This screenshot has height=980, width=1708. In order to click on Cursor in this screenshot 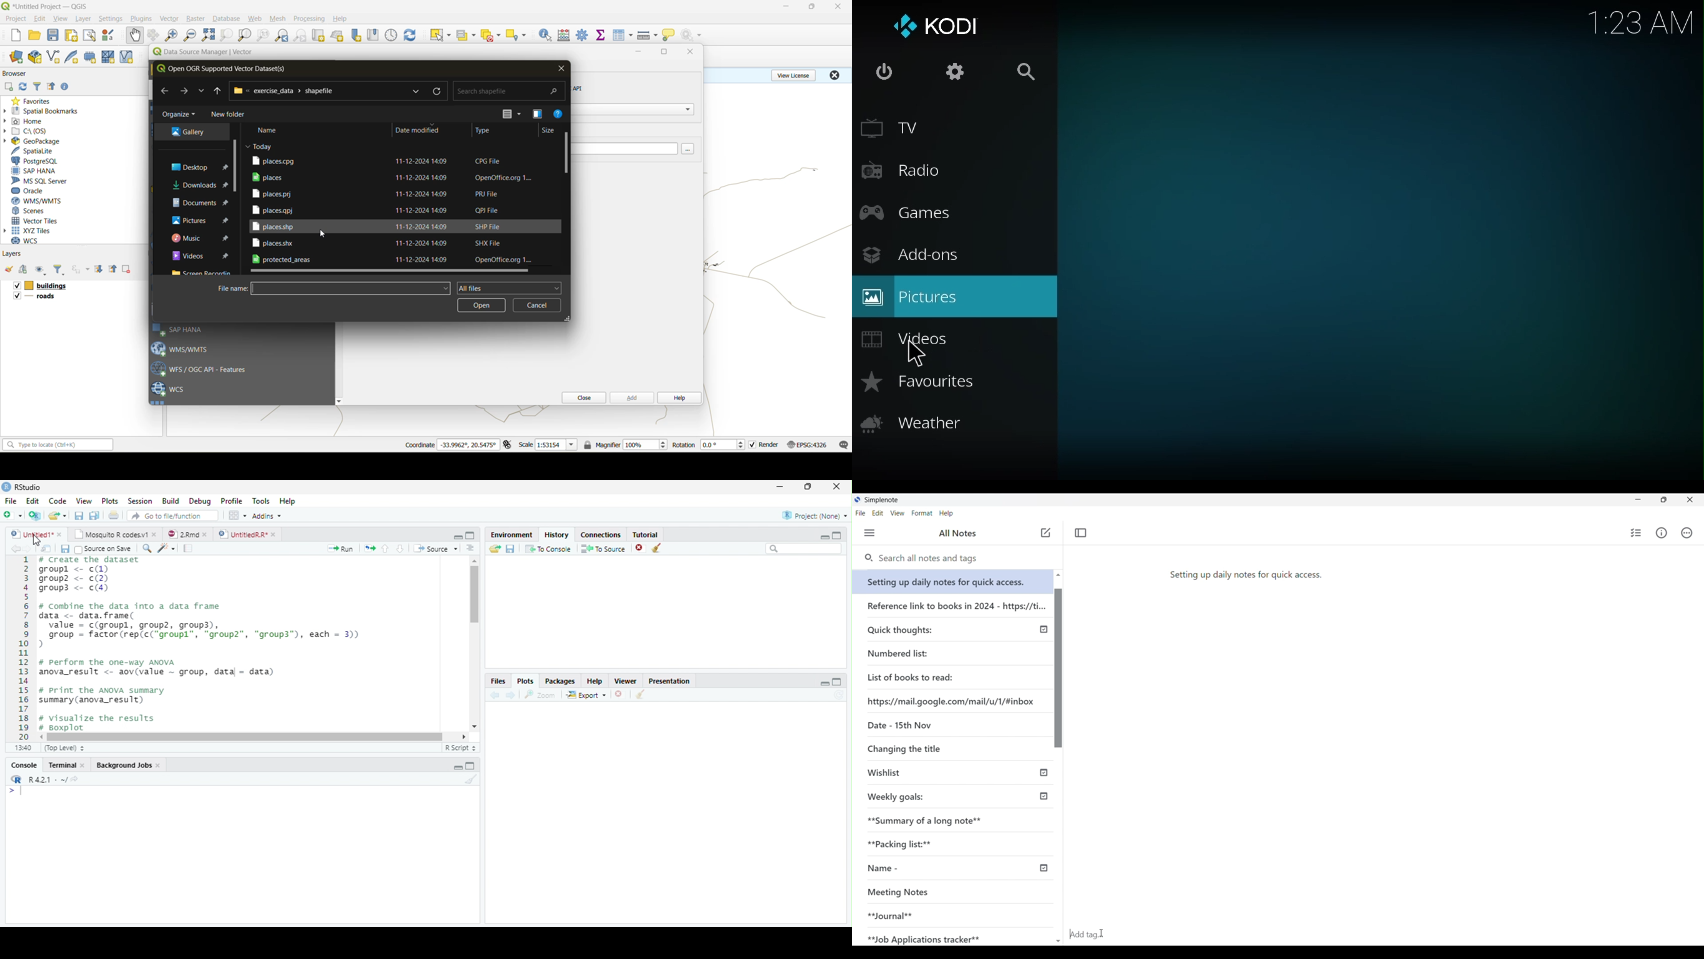, I will do `click(24, 792)`.